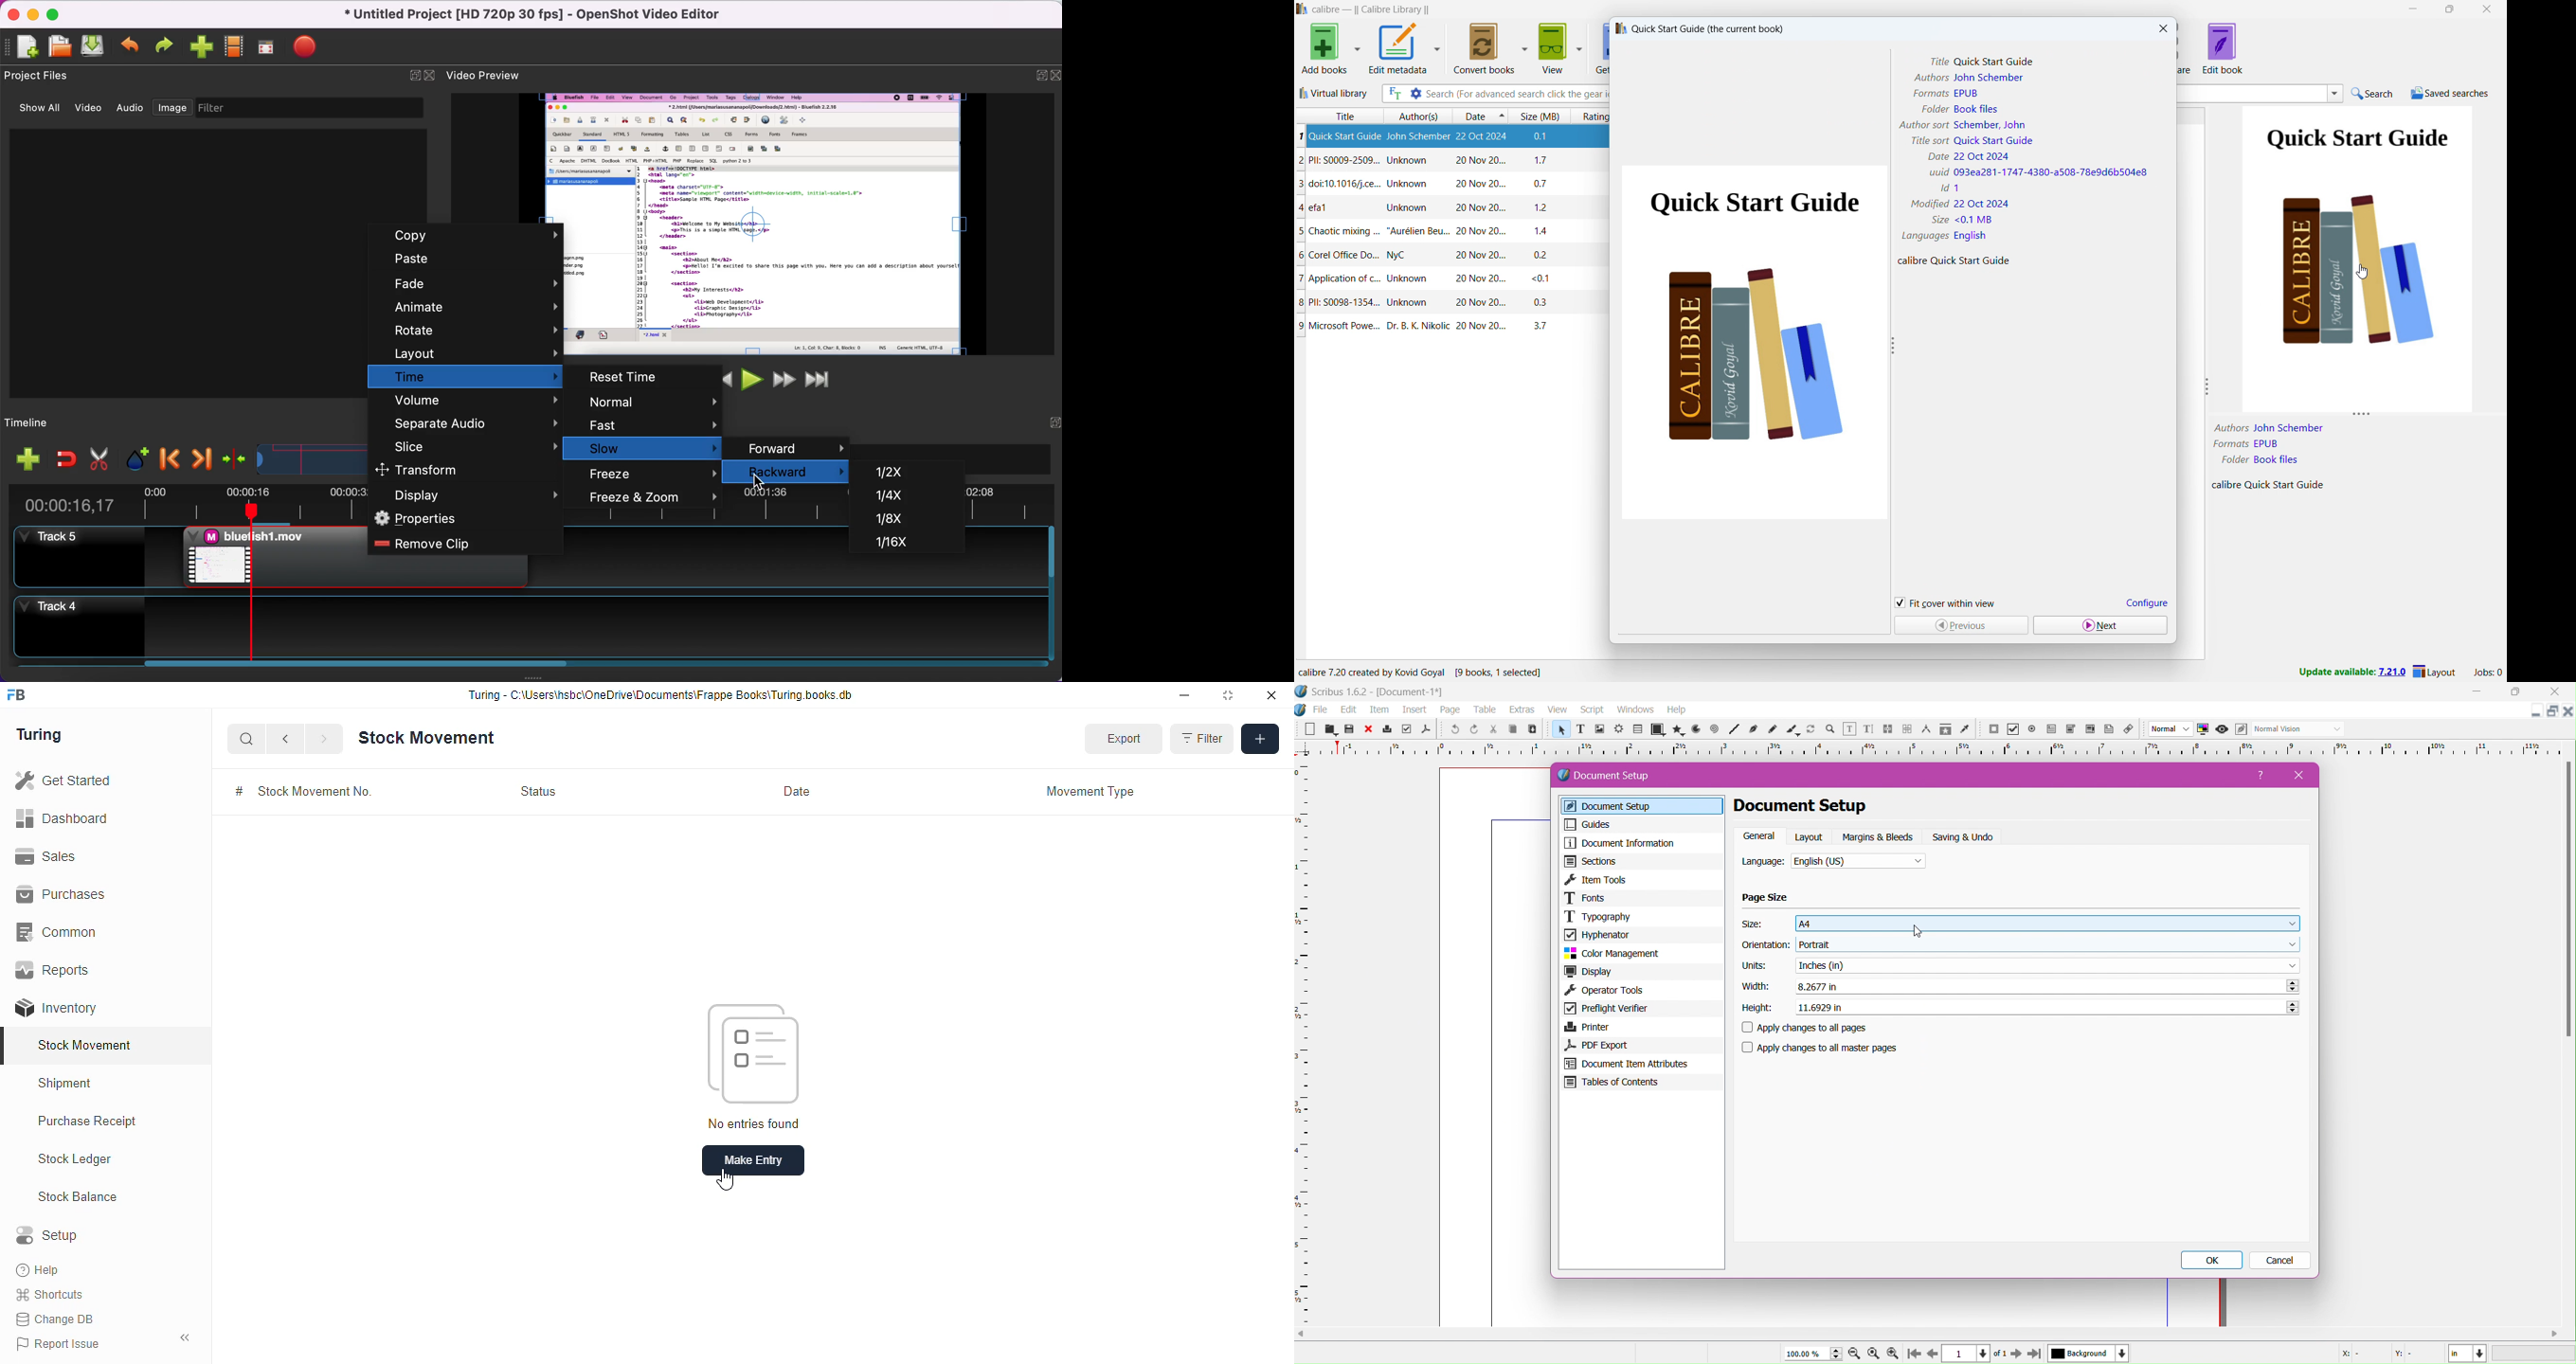 This screenshot has height=1372, width=2576. I want to click on Printer, so click(1641, 1027).